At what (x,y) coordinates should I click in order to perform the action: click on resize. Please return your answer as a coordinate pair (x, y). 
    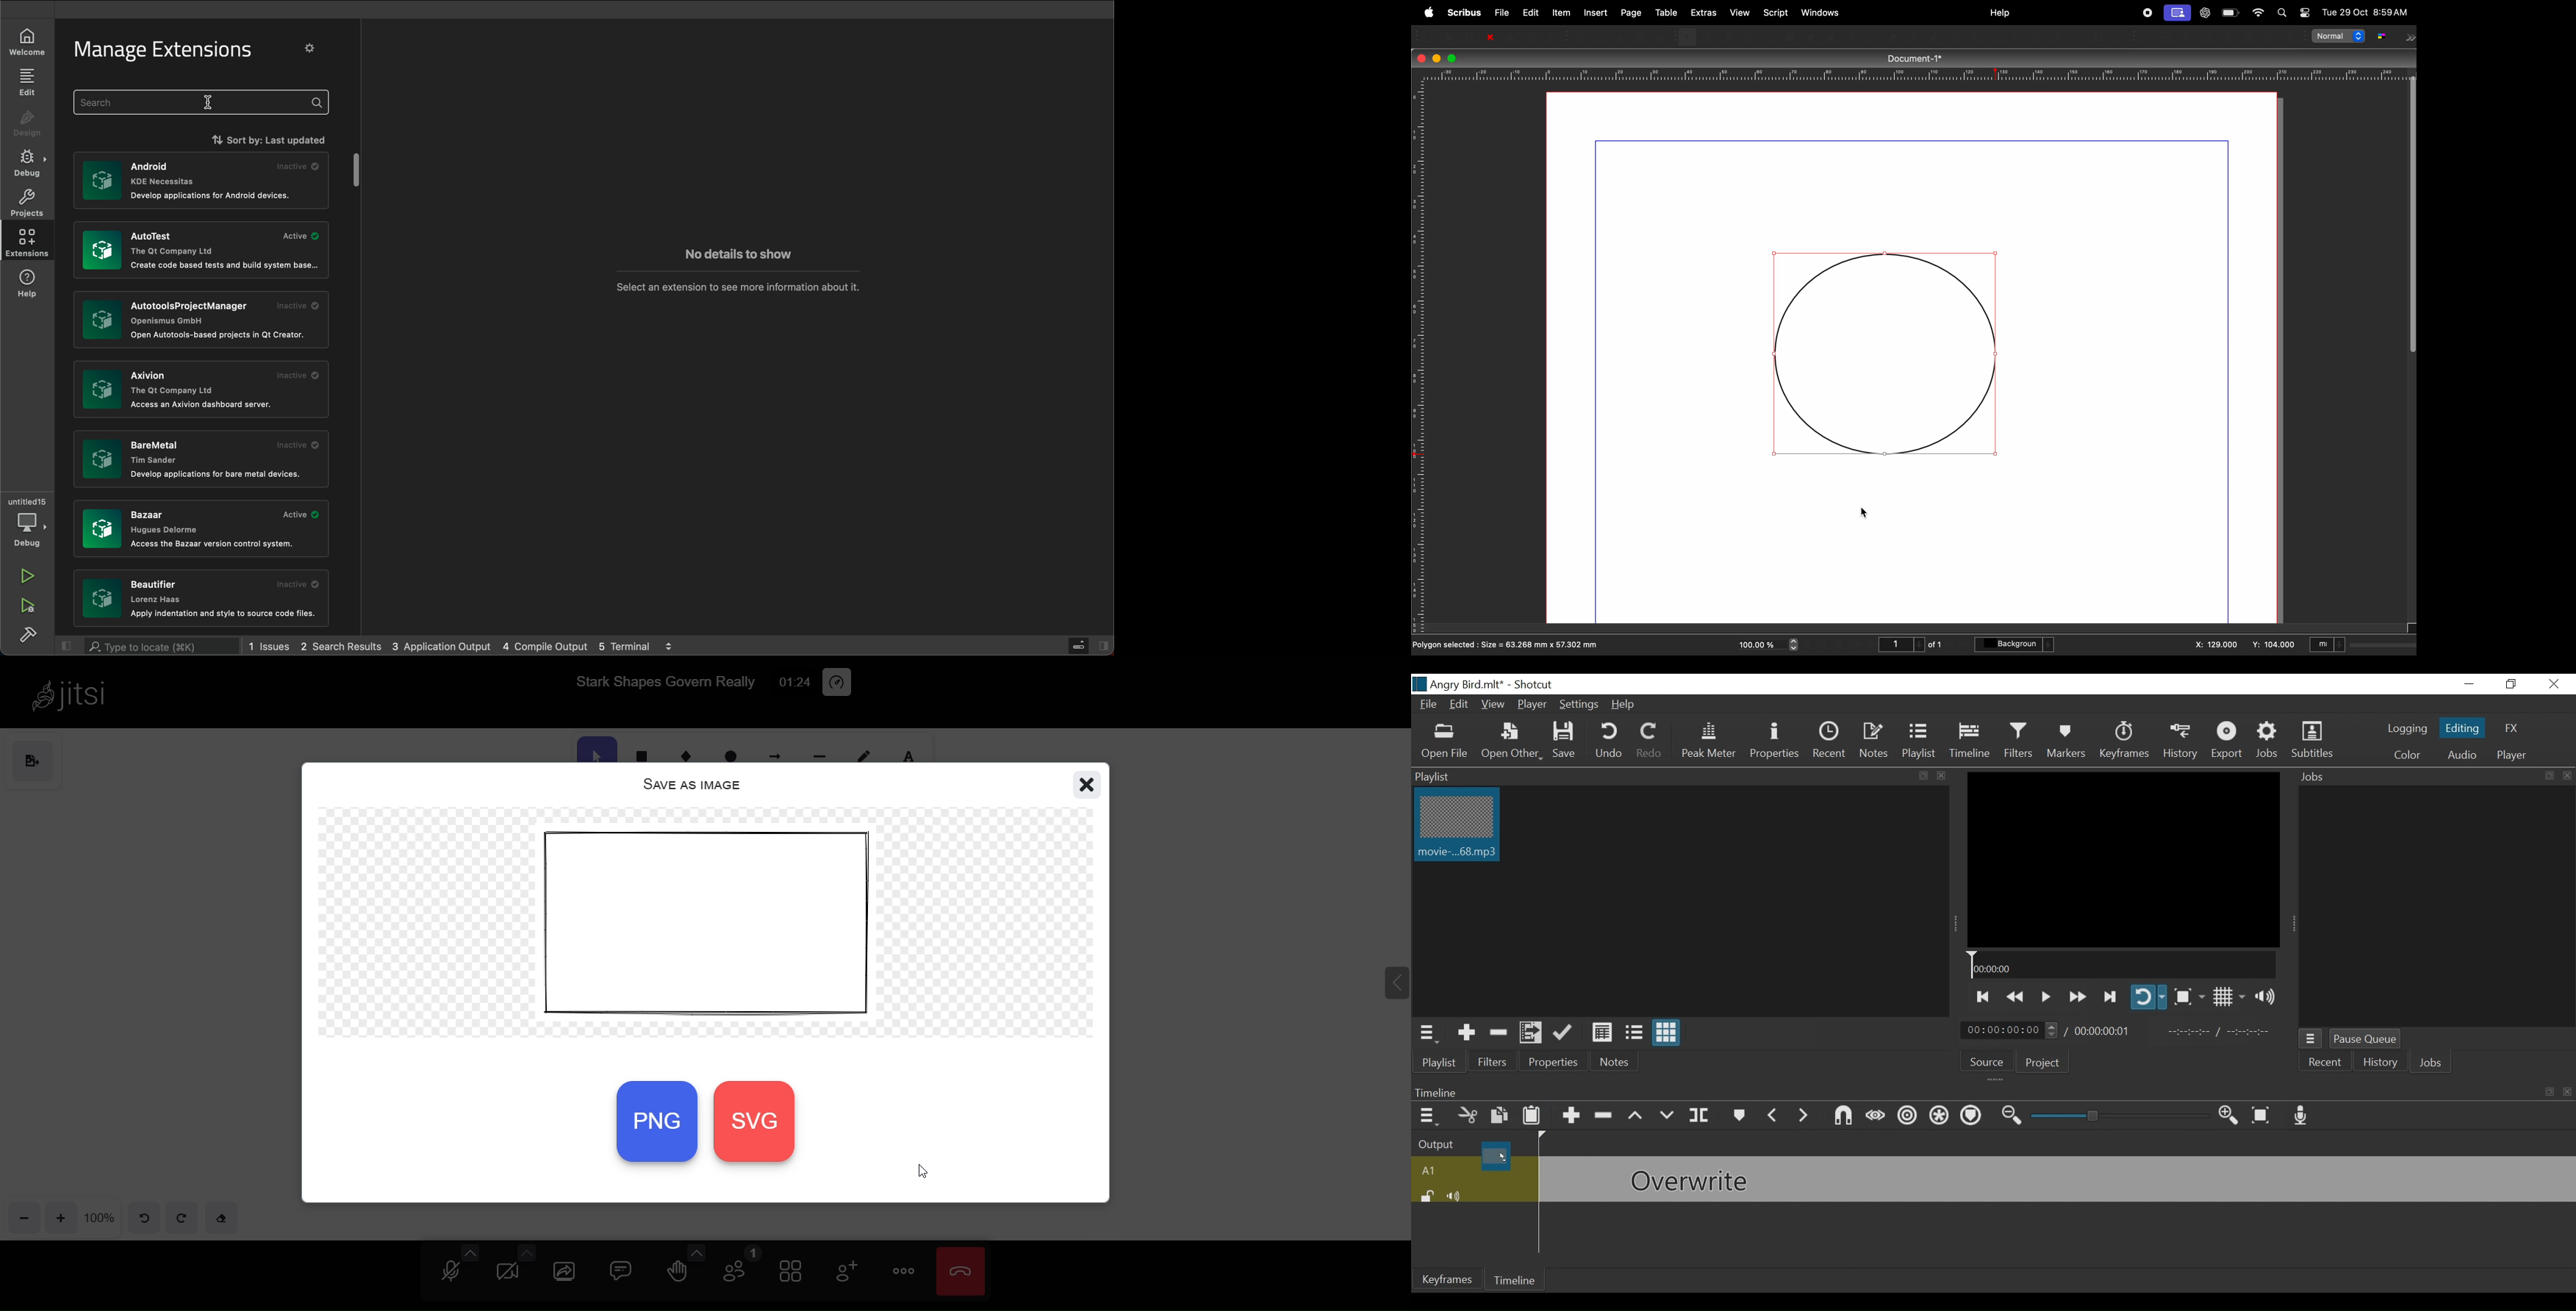
    Looking at the image, I should click on (1922, 776).